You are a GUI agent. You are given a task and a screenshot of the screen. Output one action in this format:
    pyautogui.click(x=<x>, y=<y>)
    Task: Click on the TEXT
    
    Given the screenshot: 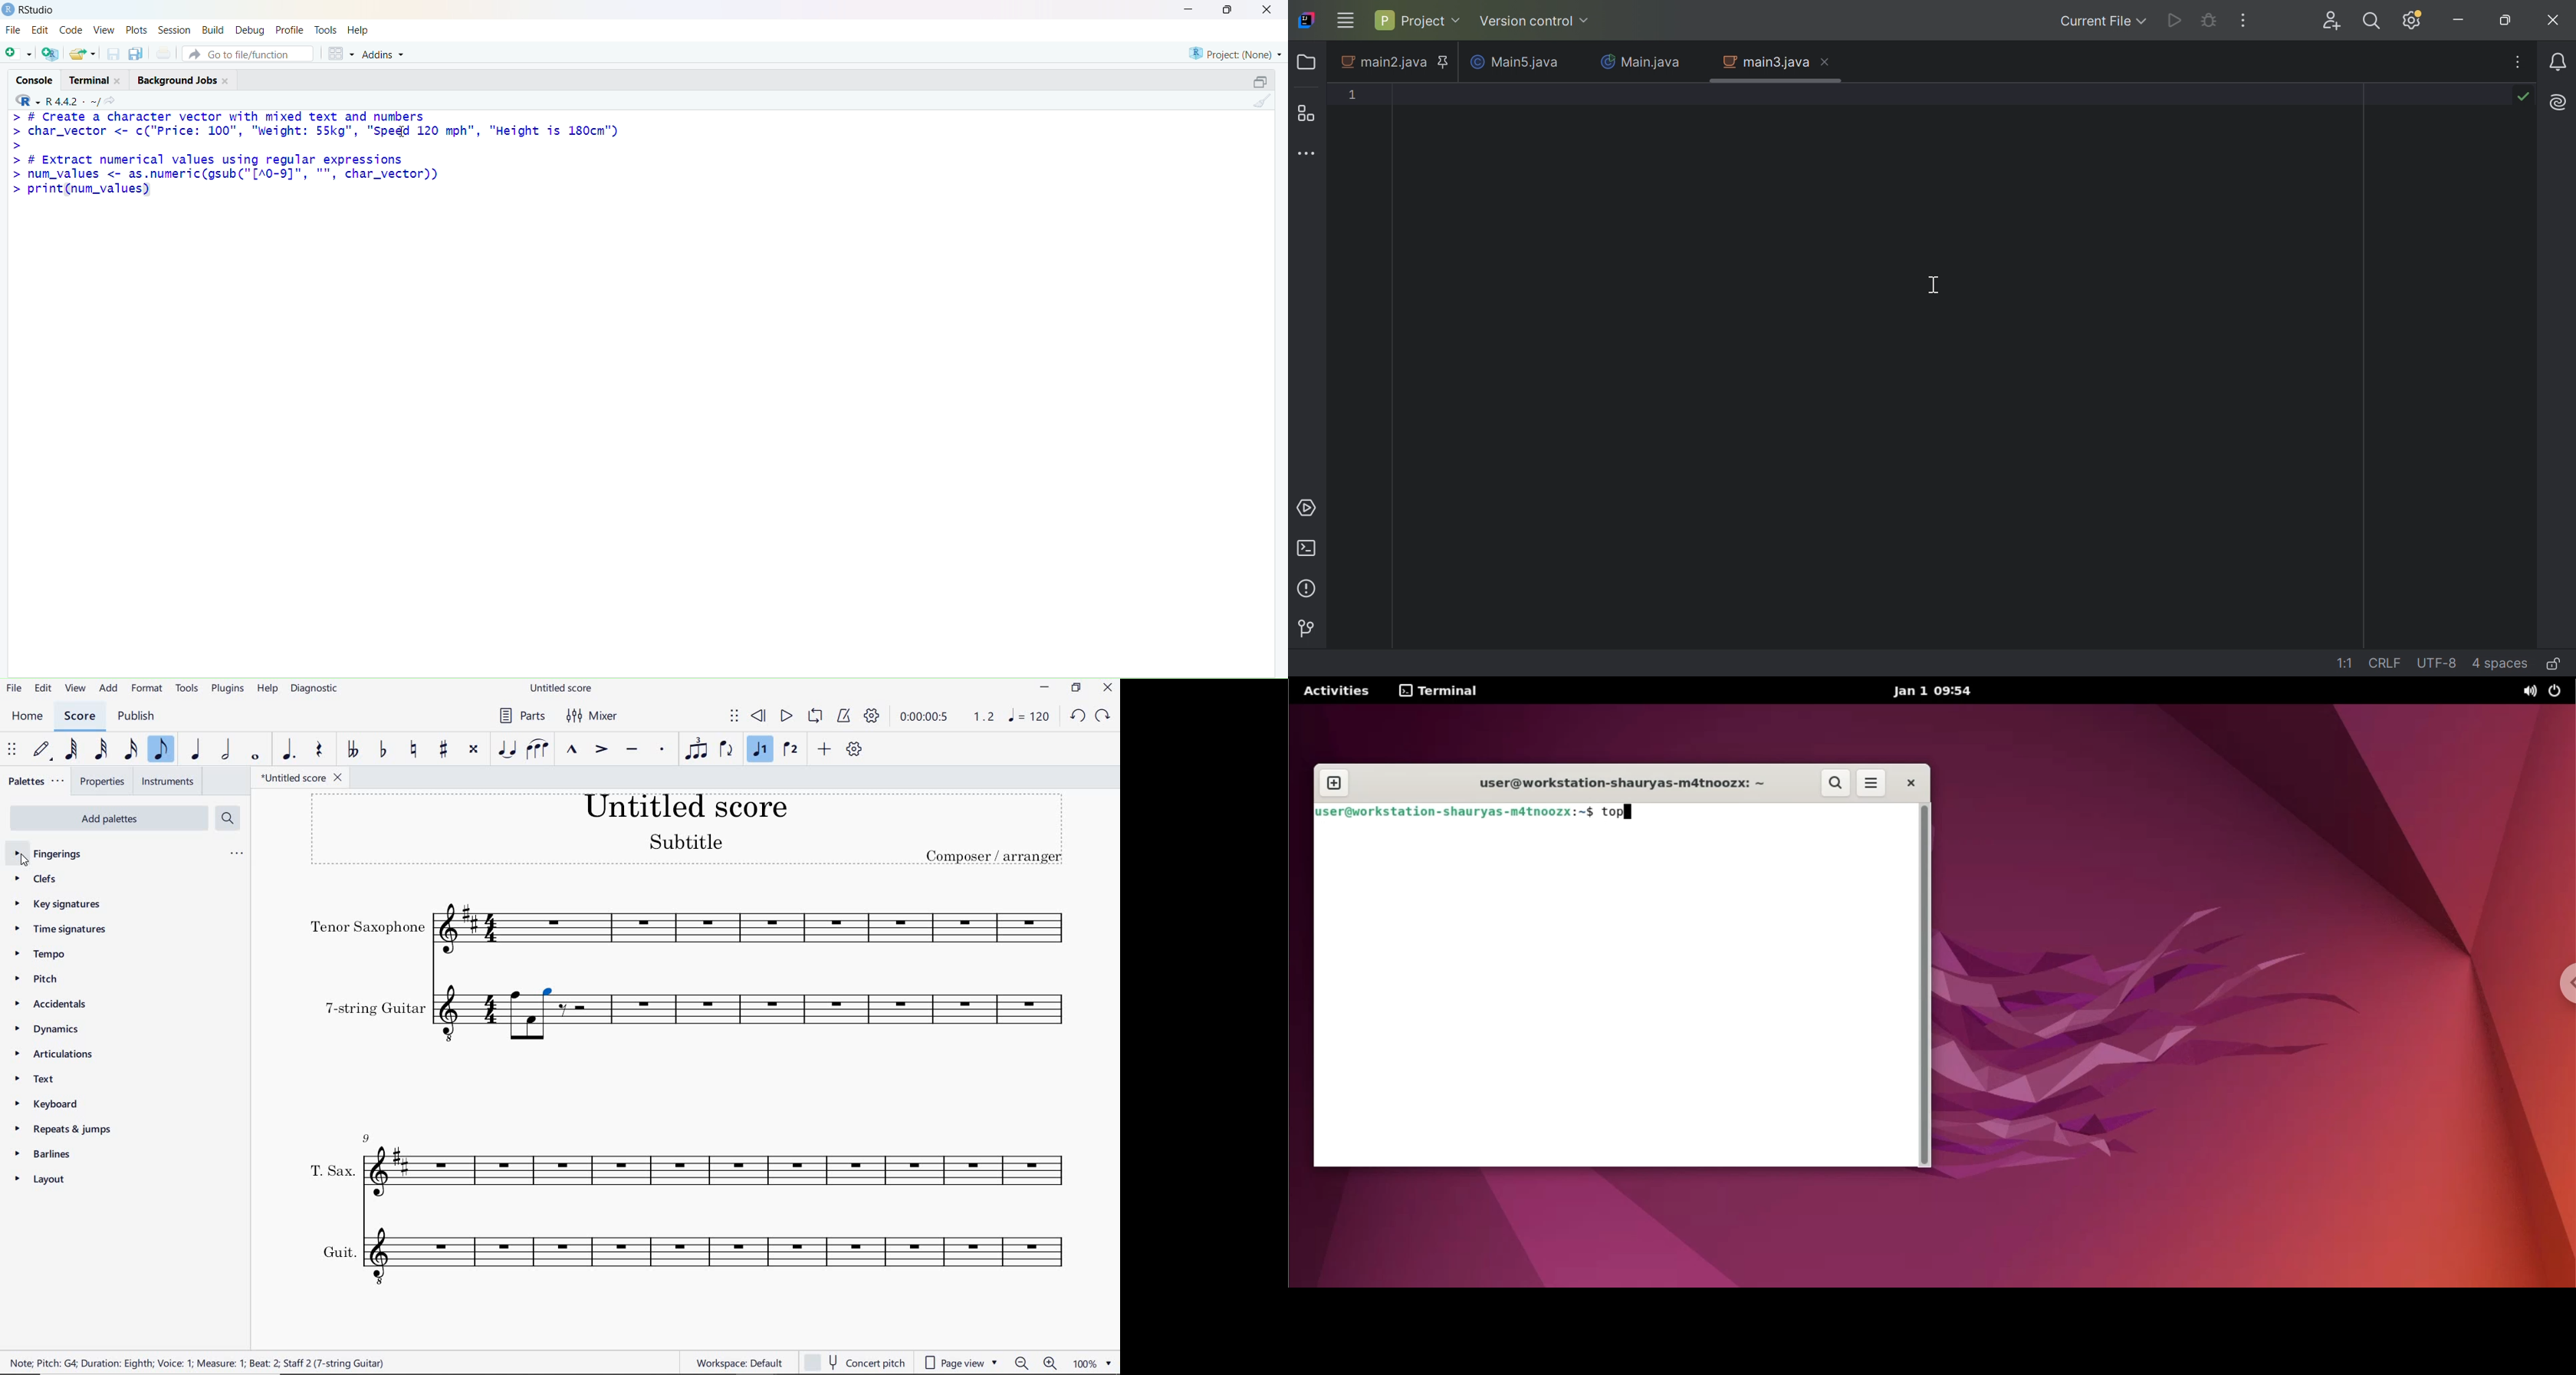 What is the action you would take?
    pyautogui.click(x=55, y=1081)
    